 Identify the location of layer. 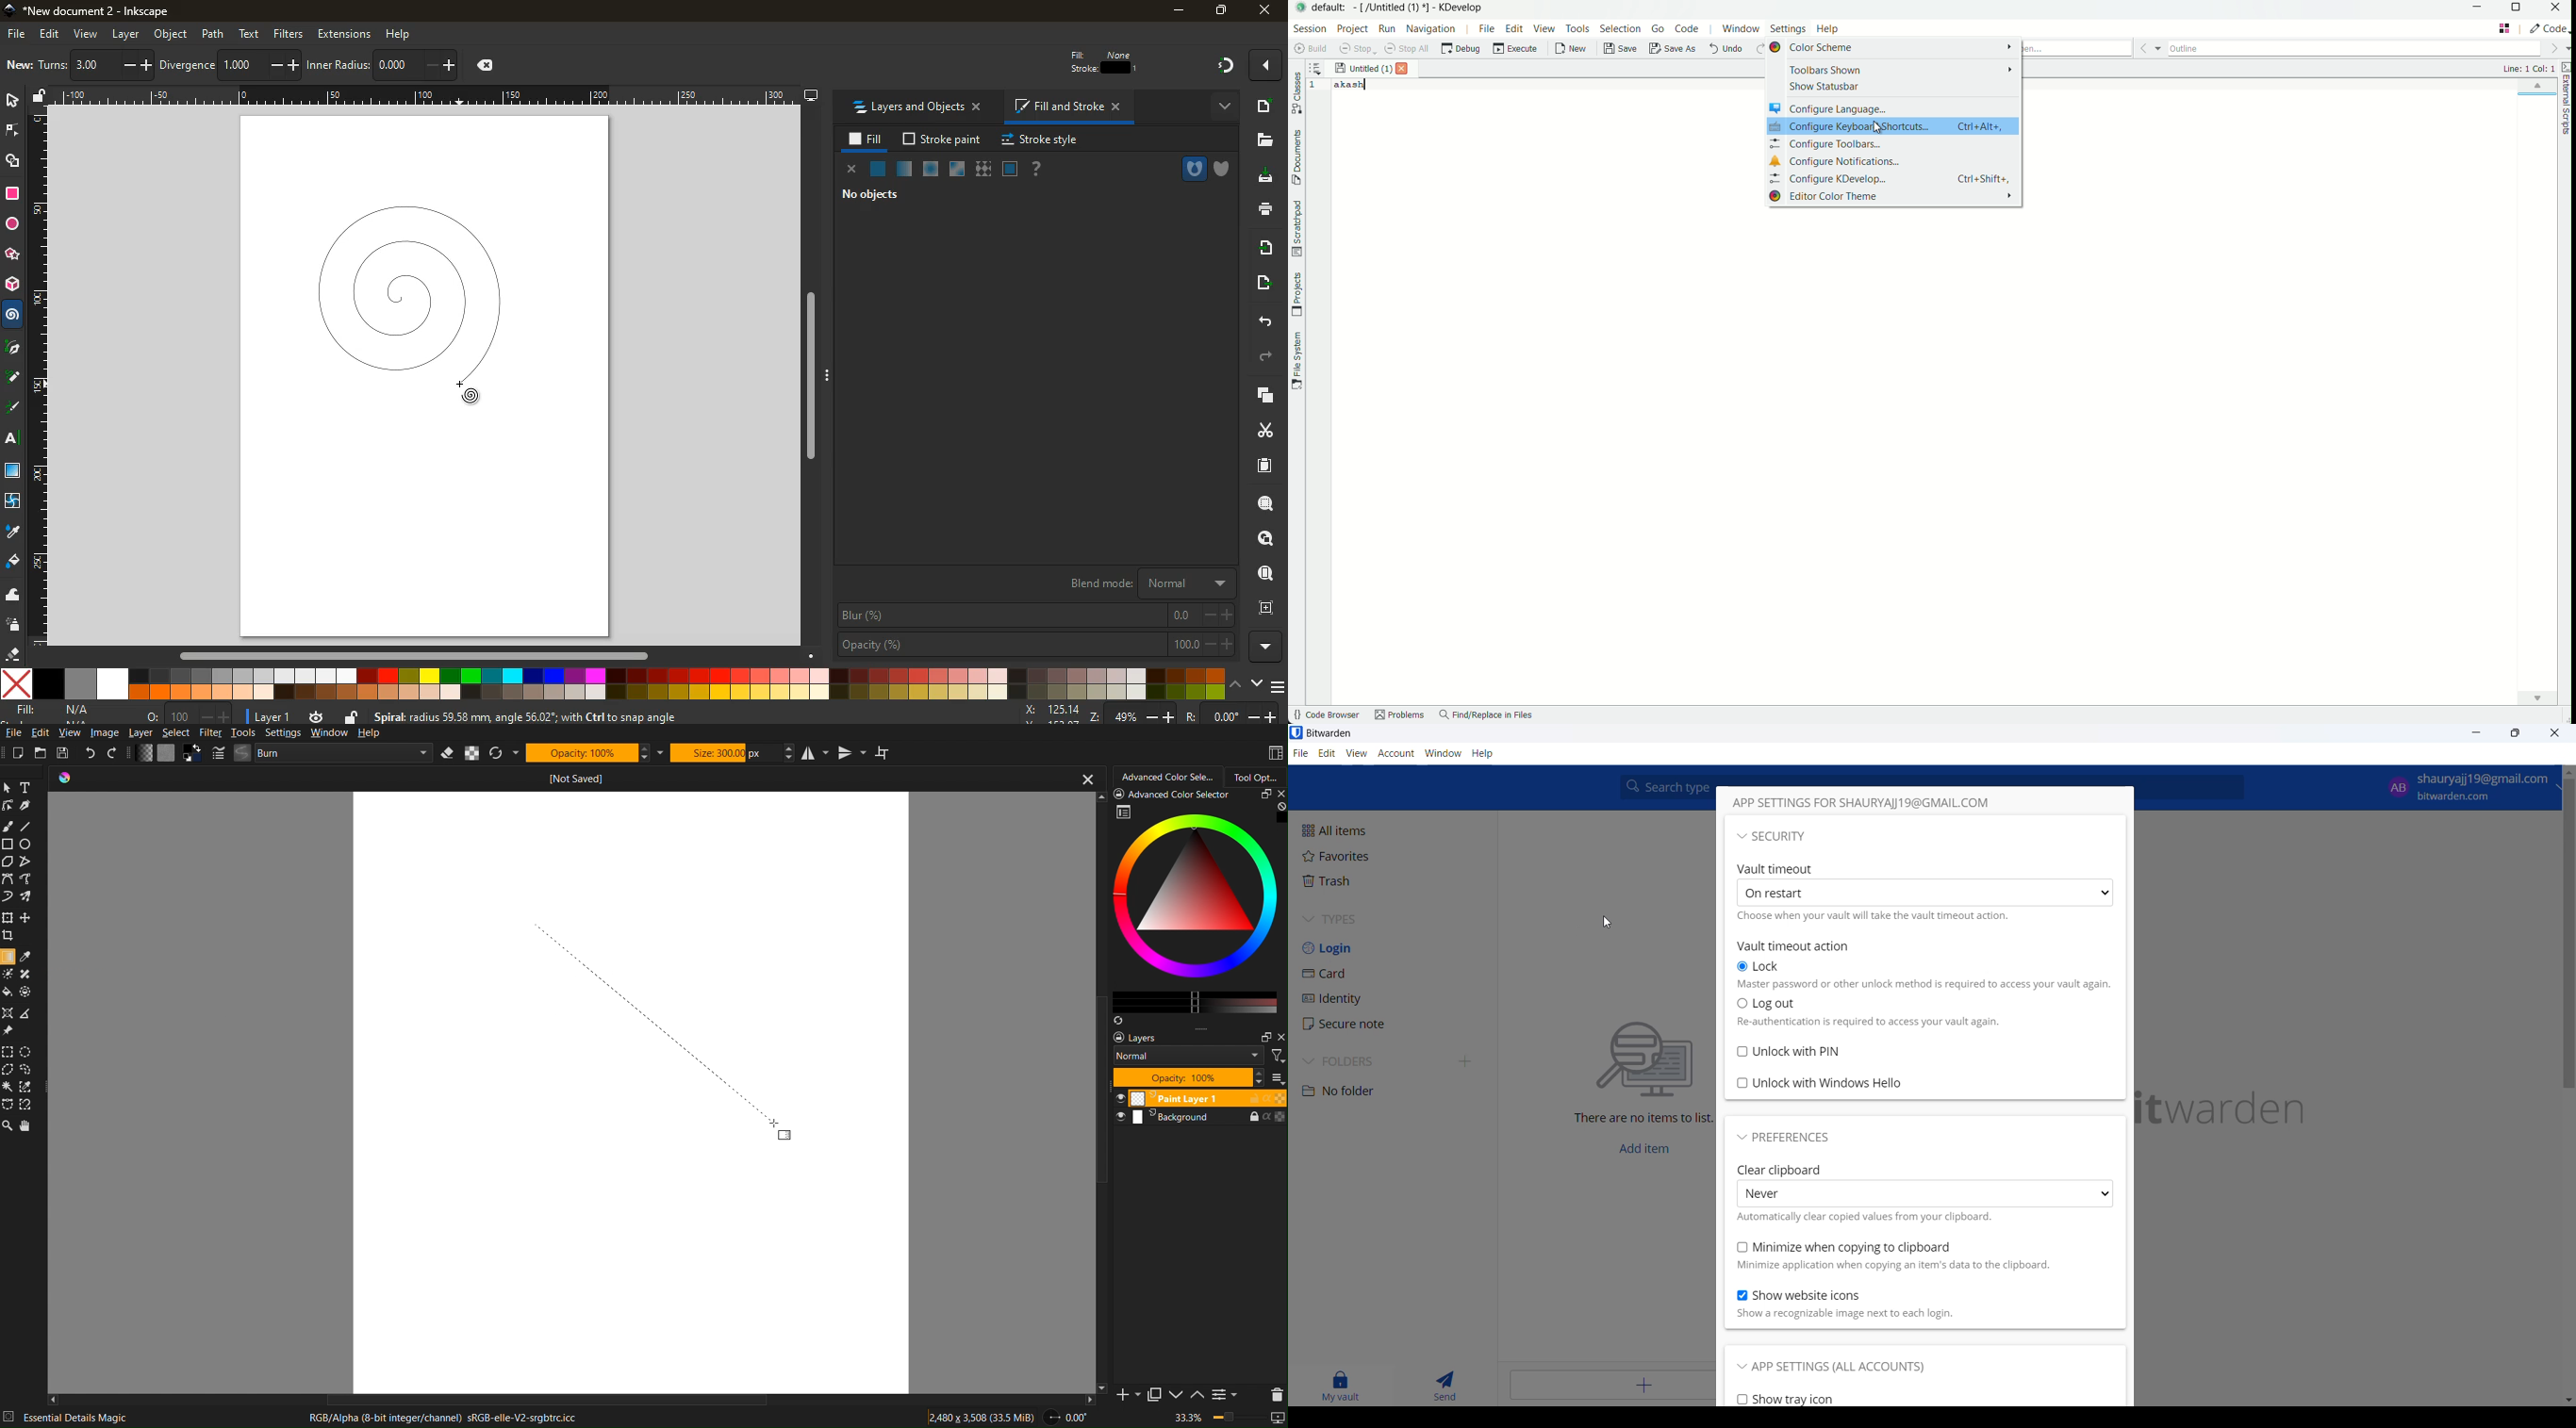
(270, 714).